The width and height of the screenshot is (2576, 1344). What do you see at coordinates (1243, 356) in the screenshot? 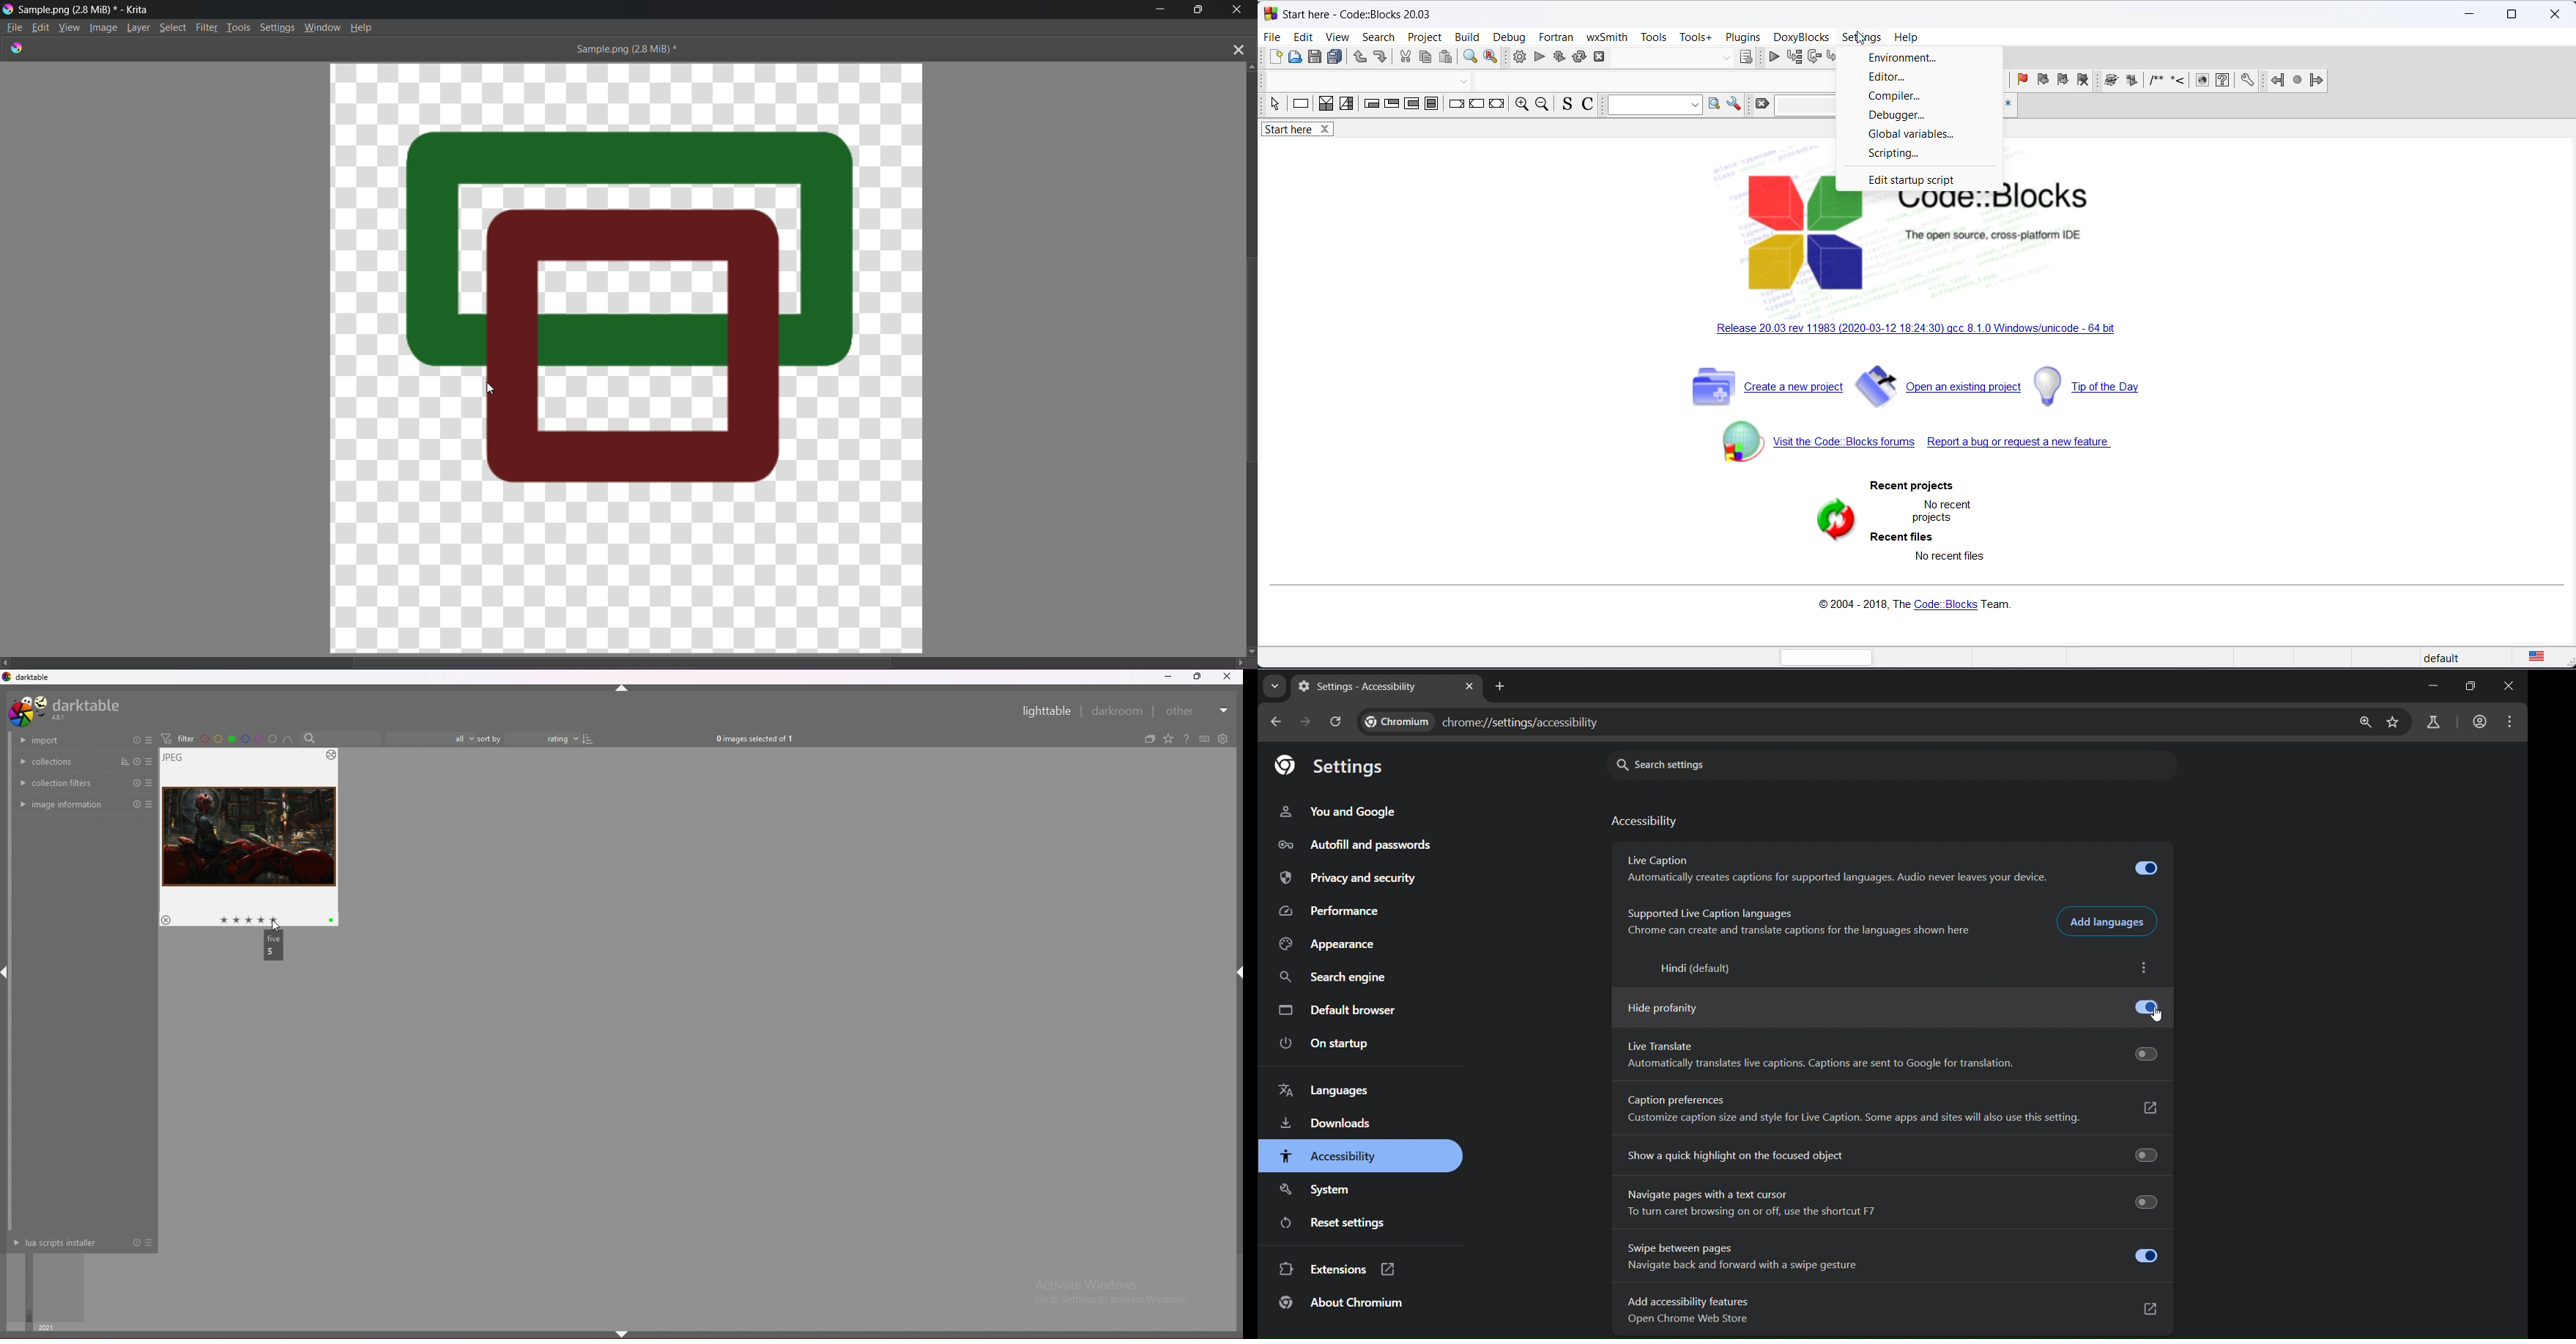
I see `Vertical Scroll bar` at bounding box center [1243, 356].